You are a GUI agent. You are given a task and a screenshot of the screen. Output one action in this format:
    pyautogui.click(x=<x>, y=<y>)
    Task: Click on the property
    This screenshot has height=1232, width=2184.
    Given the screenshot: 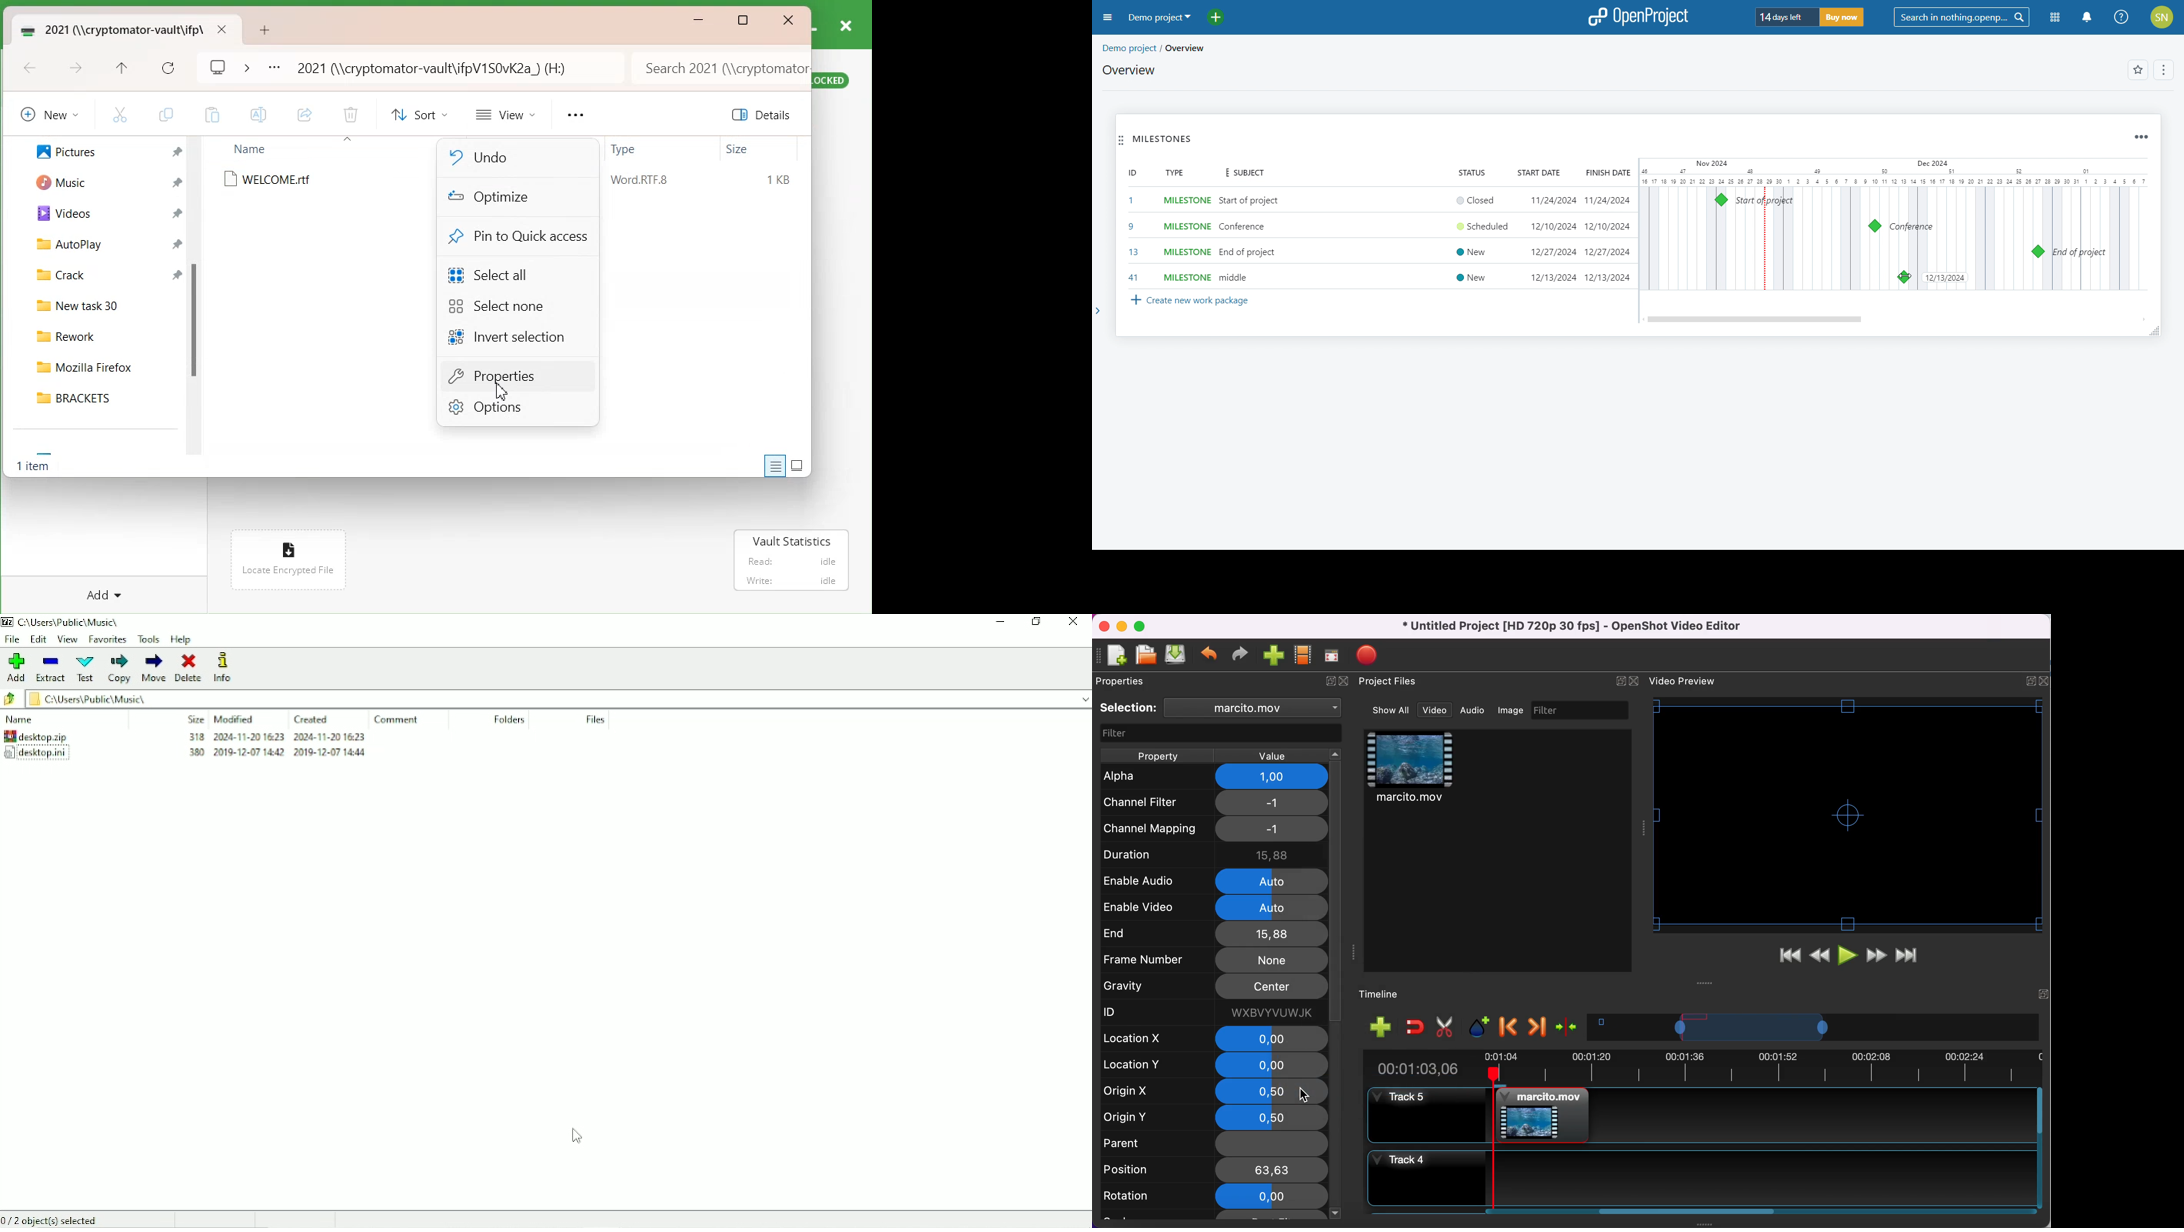 What is the action you would take?
    pyautogui.click(x=1157, y=756)
    